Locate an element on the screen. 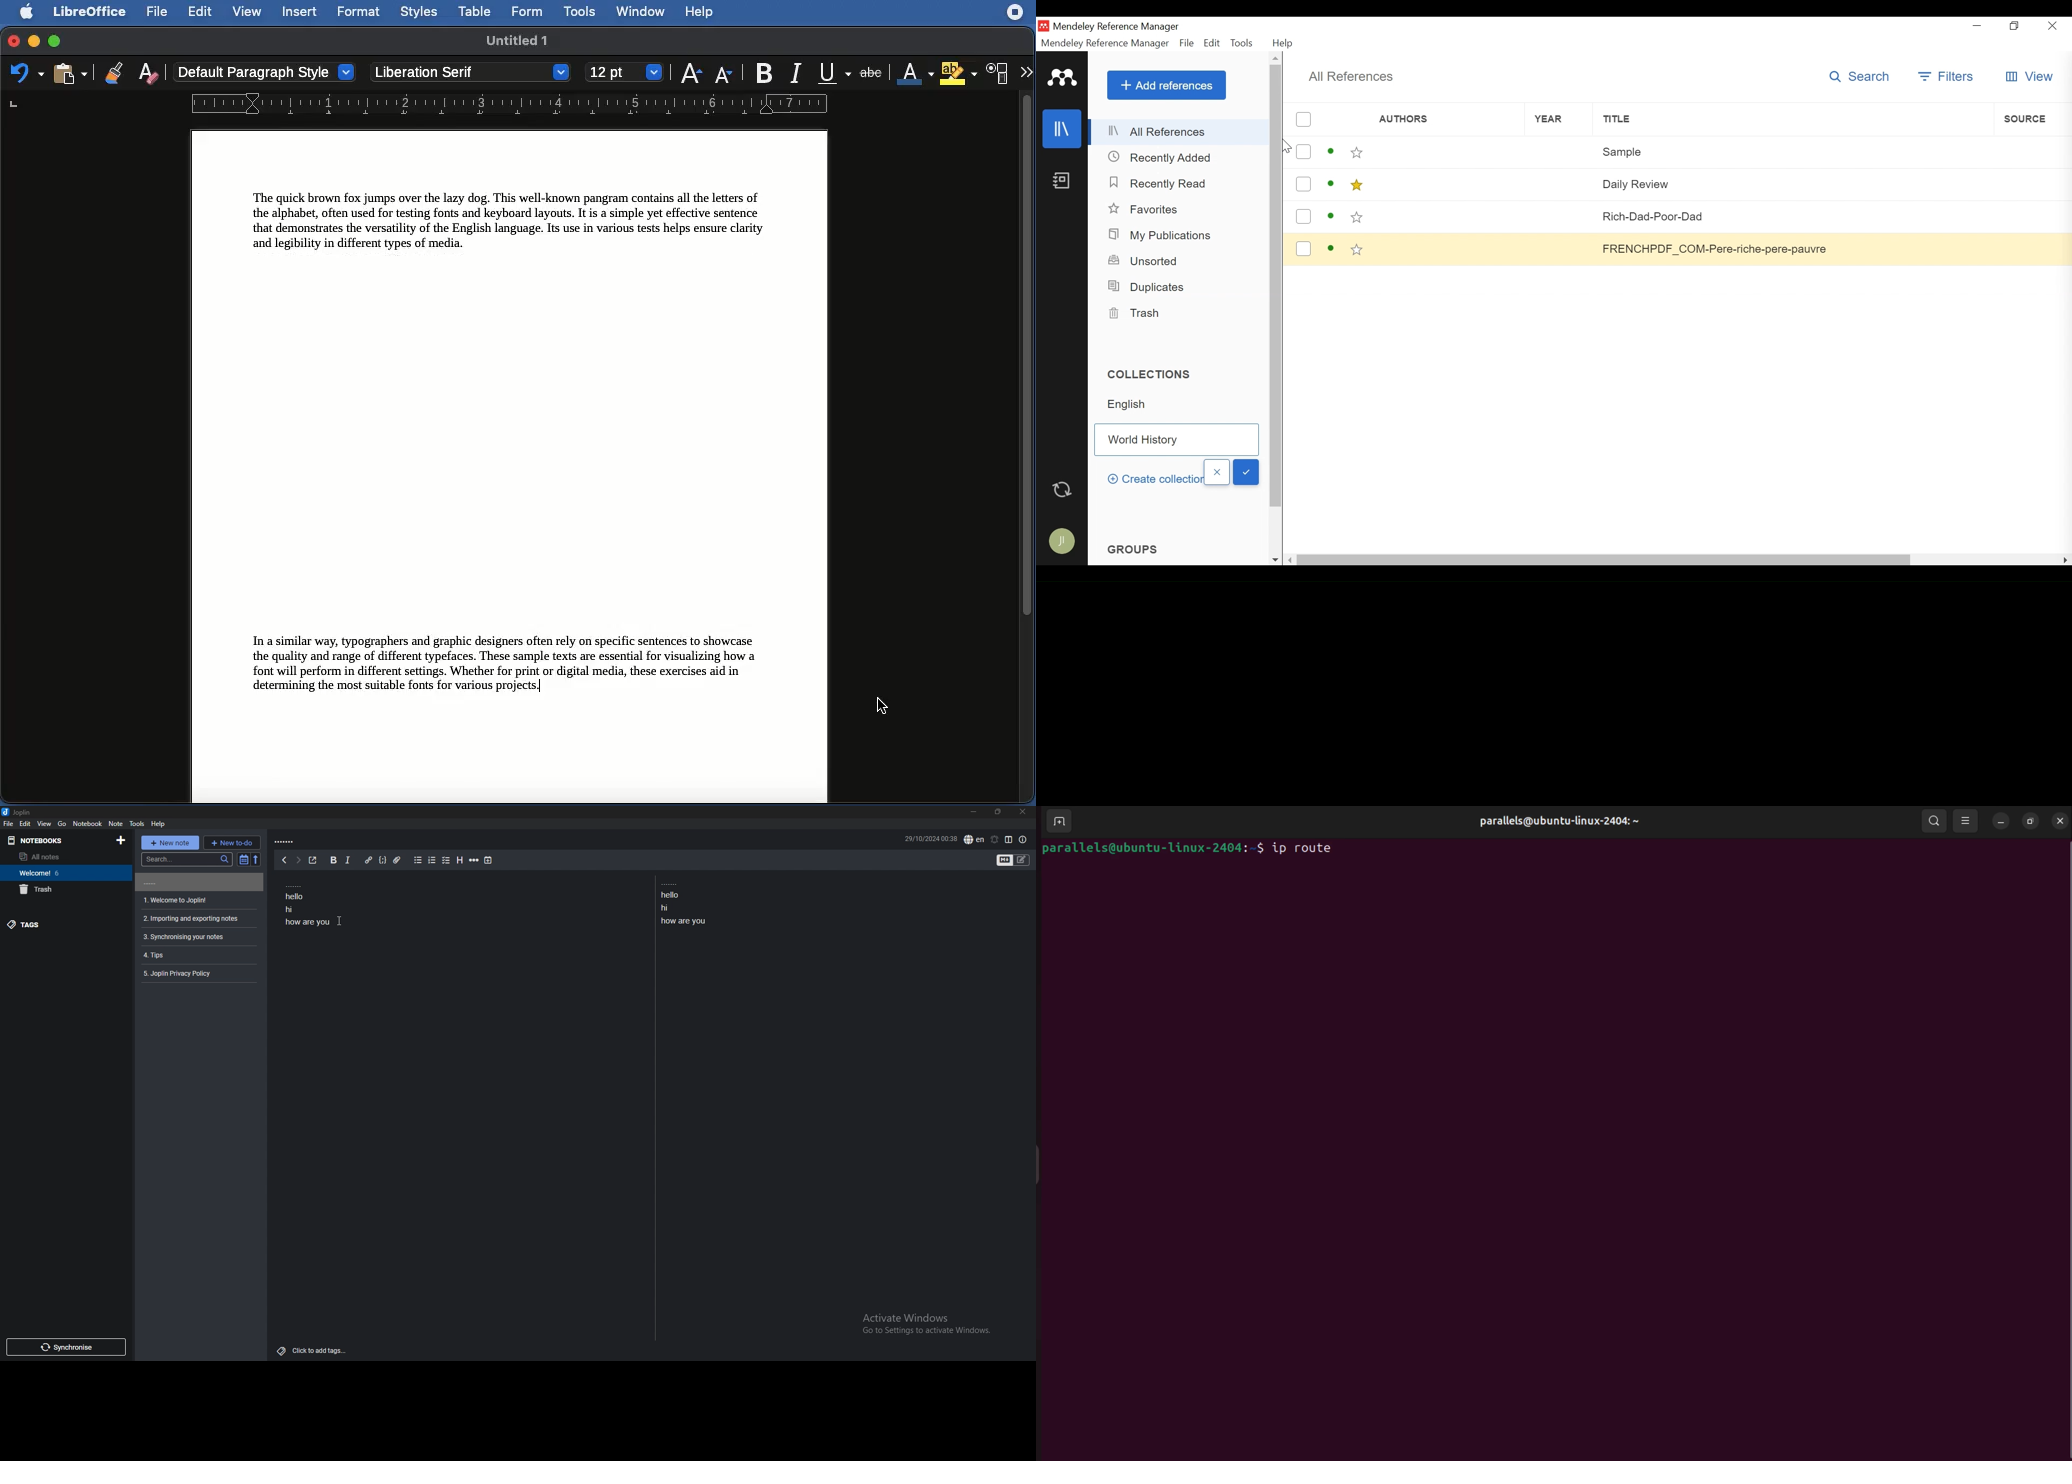 This screenshot has height=1484, width=2072. ip route is located at coordinates (1308, 849).